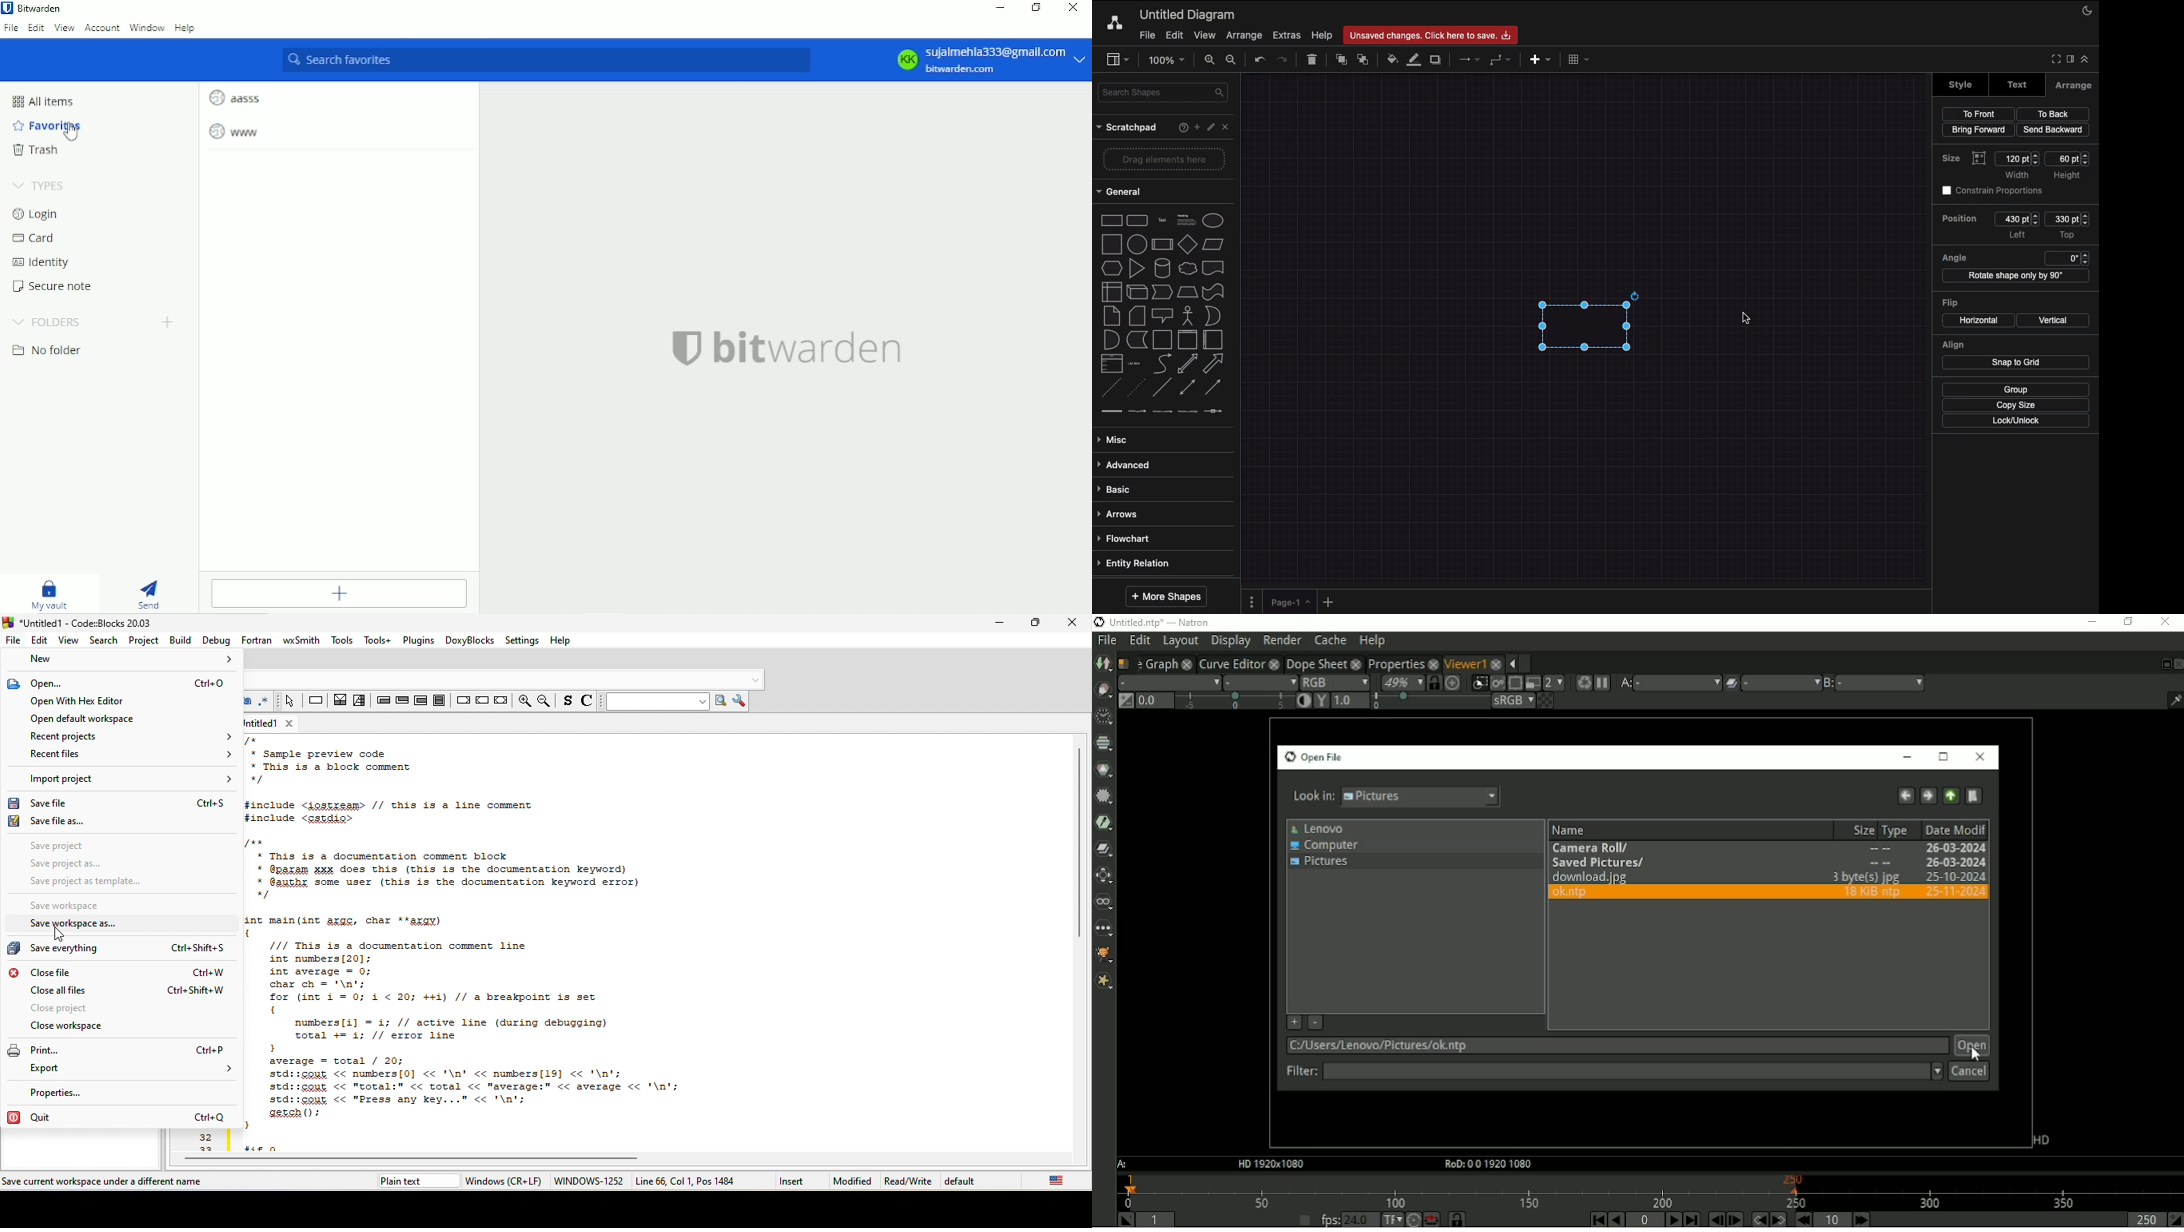  Describe the element at coordinates (131, 736) in the screenshot. I see `recent projects` at that location.